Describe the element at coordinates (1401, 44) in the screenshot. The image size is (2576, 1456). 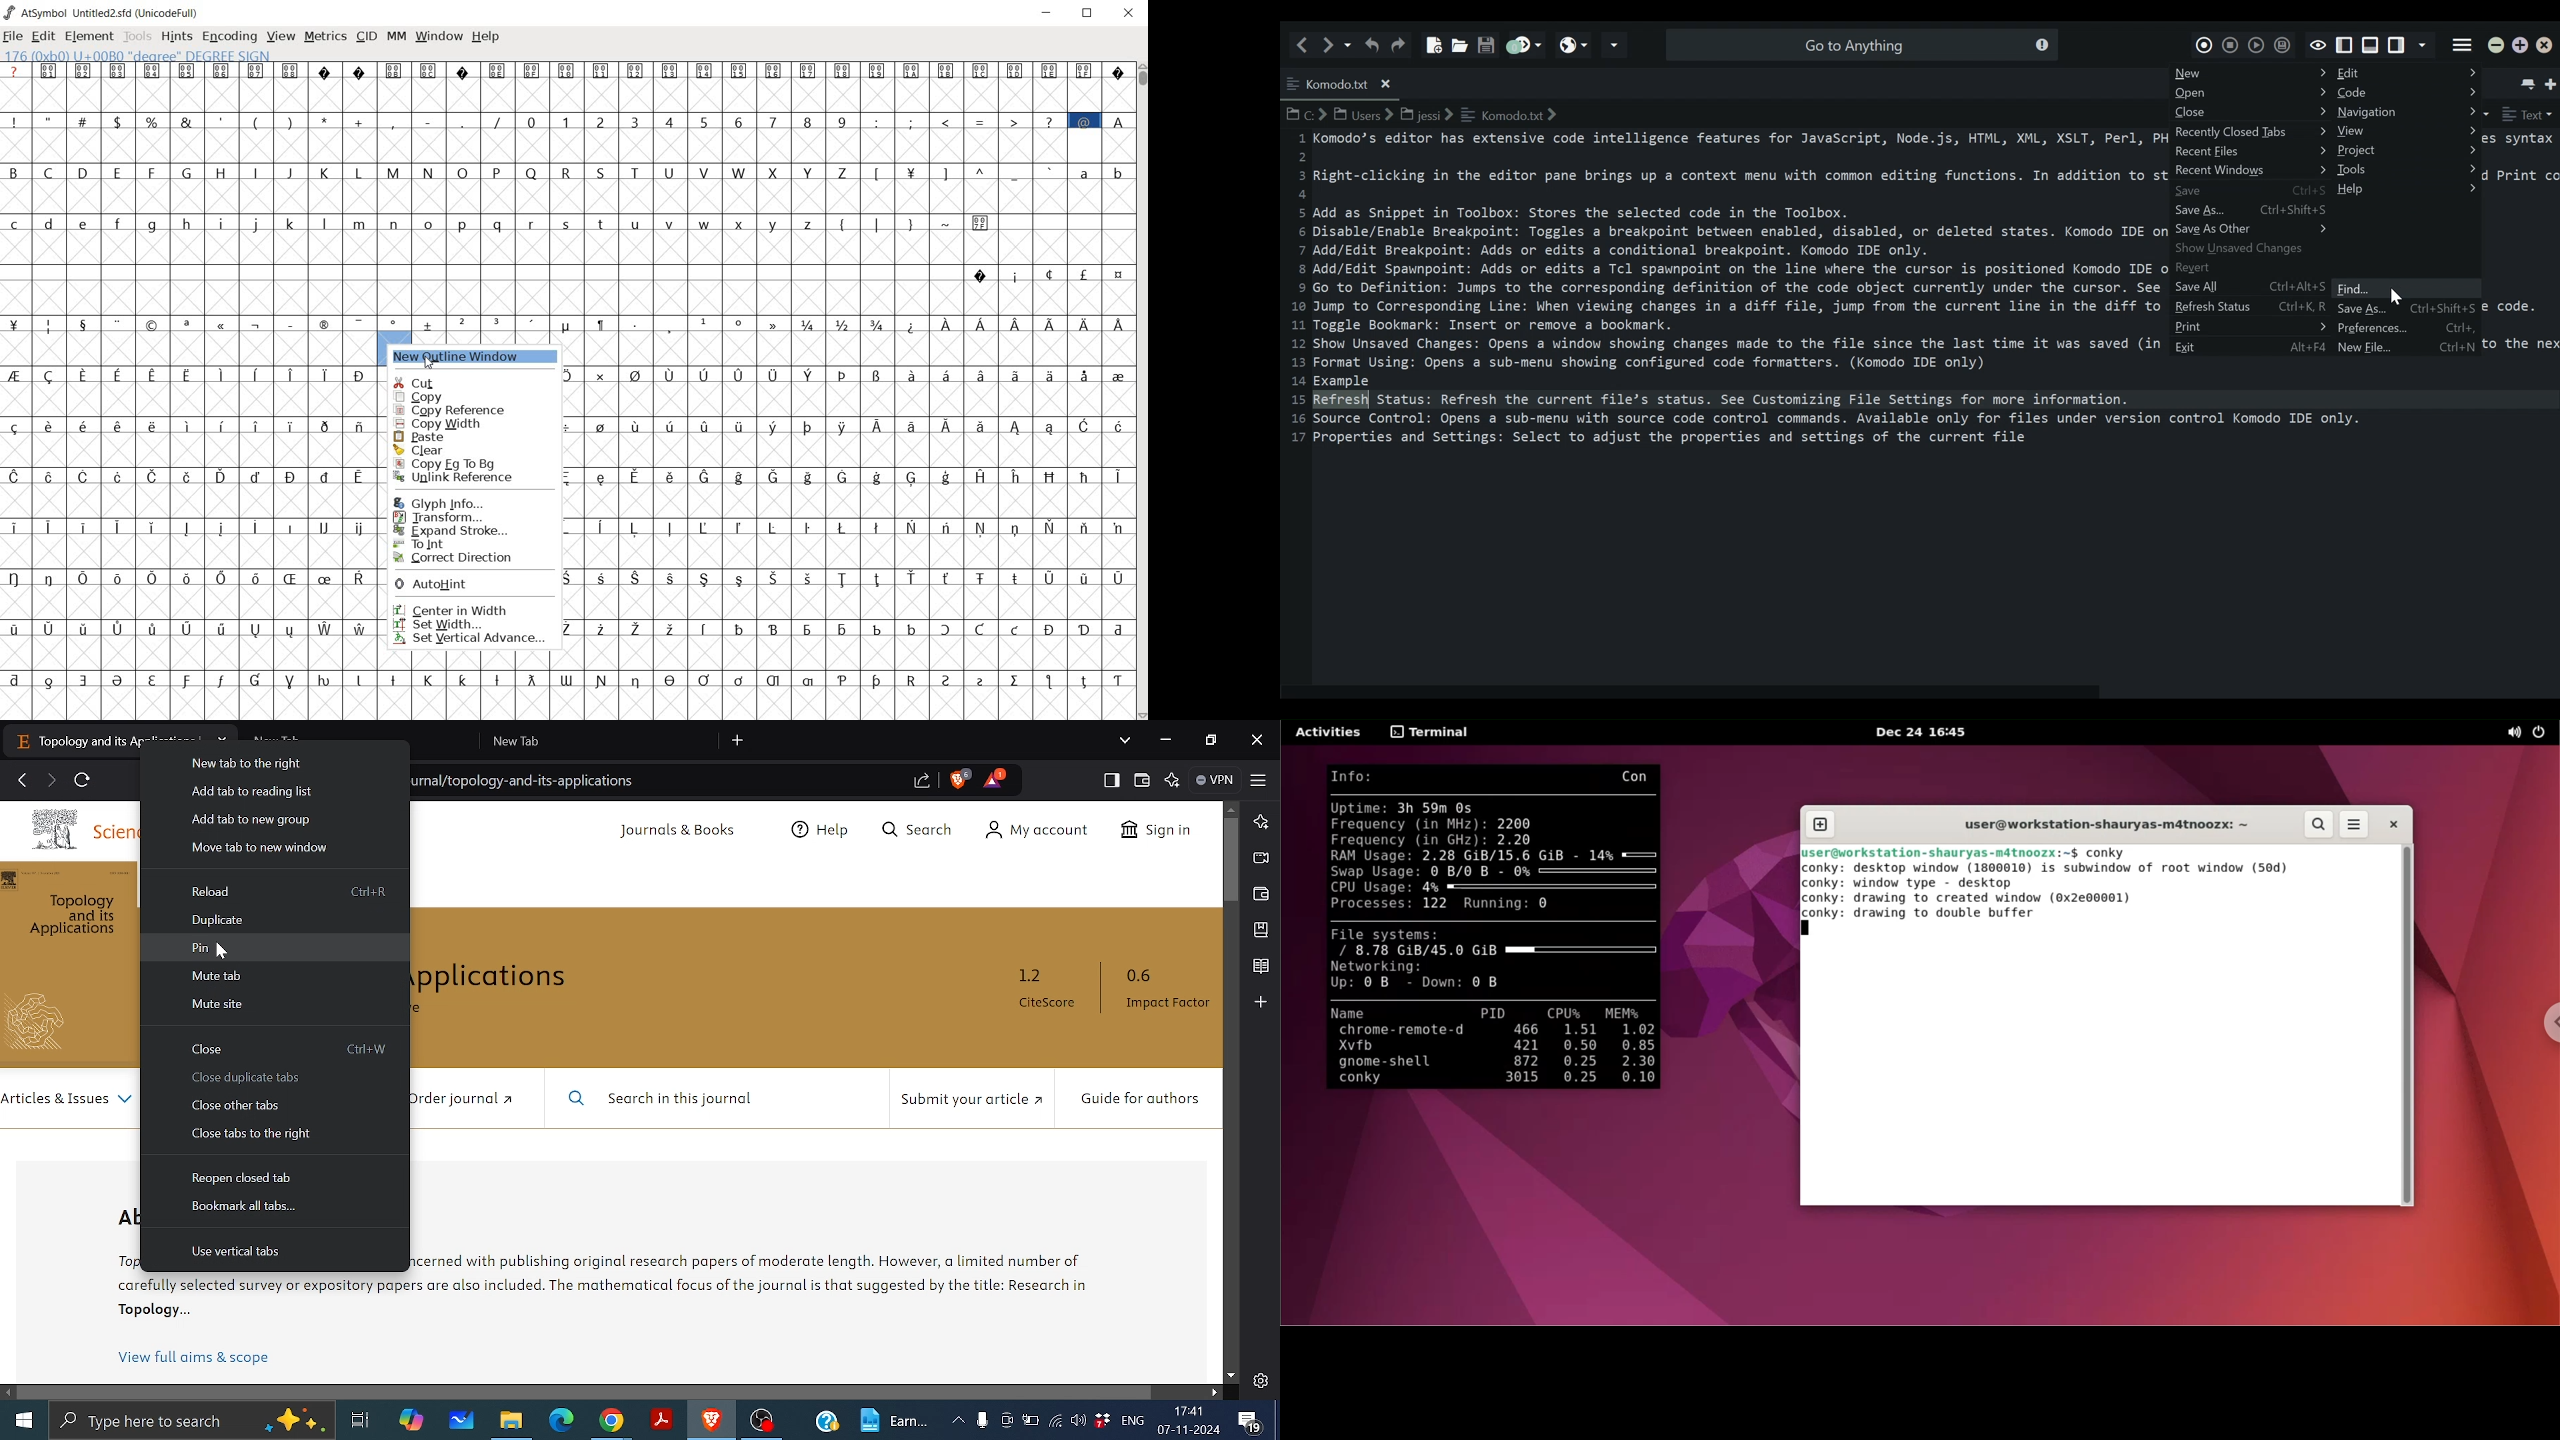
I see `Redo` at that location.